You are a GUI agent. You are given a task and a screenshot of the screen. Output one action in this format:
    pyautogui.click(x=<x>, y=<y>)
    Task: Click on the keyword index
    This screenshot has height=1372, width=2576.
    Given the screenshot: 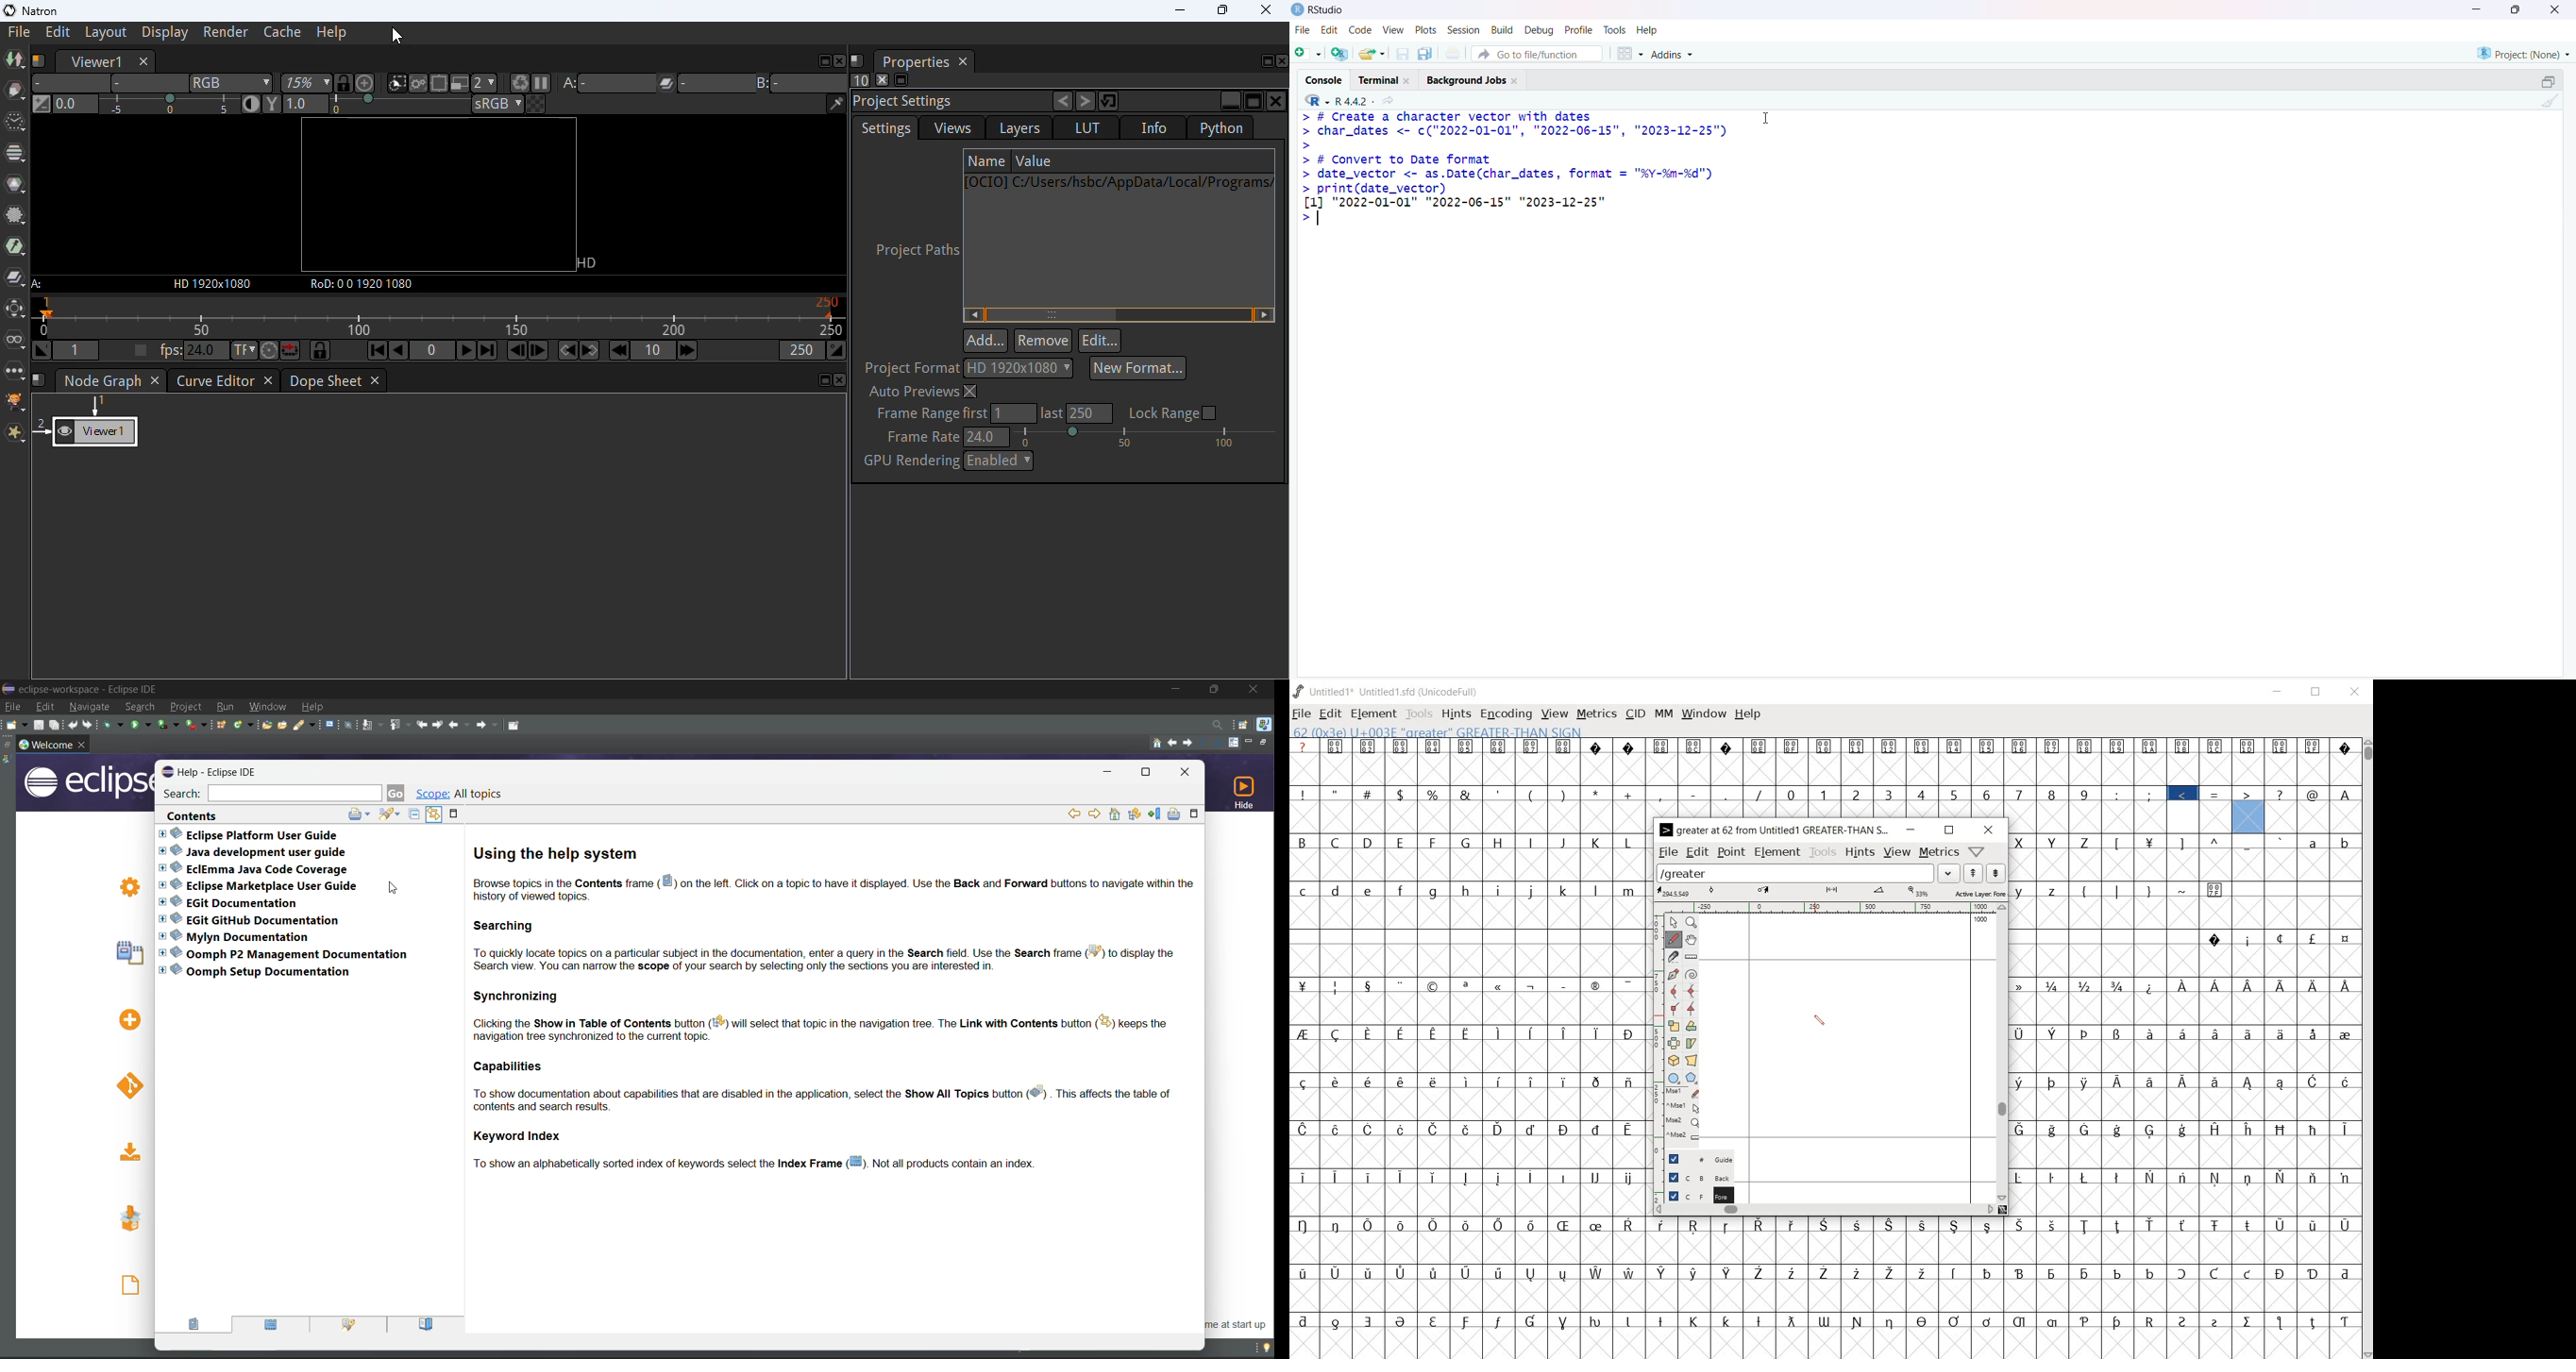 What is the action you would take?
    pyautogui.click(x=832, y=1157)
    